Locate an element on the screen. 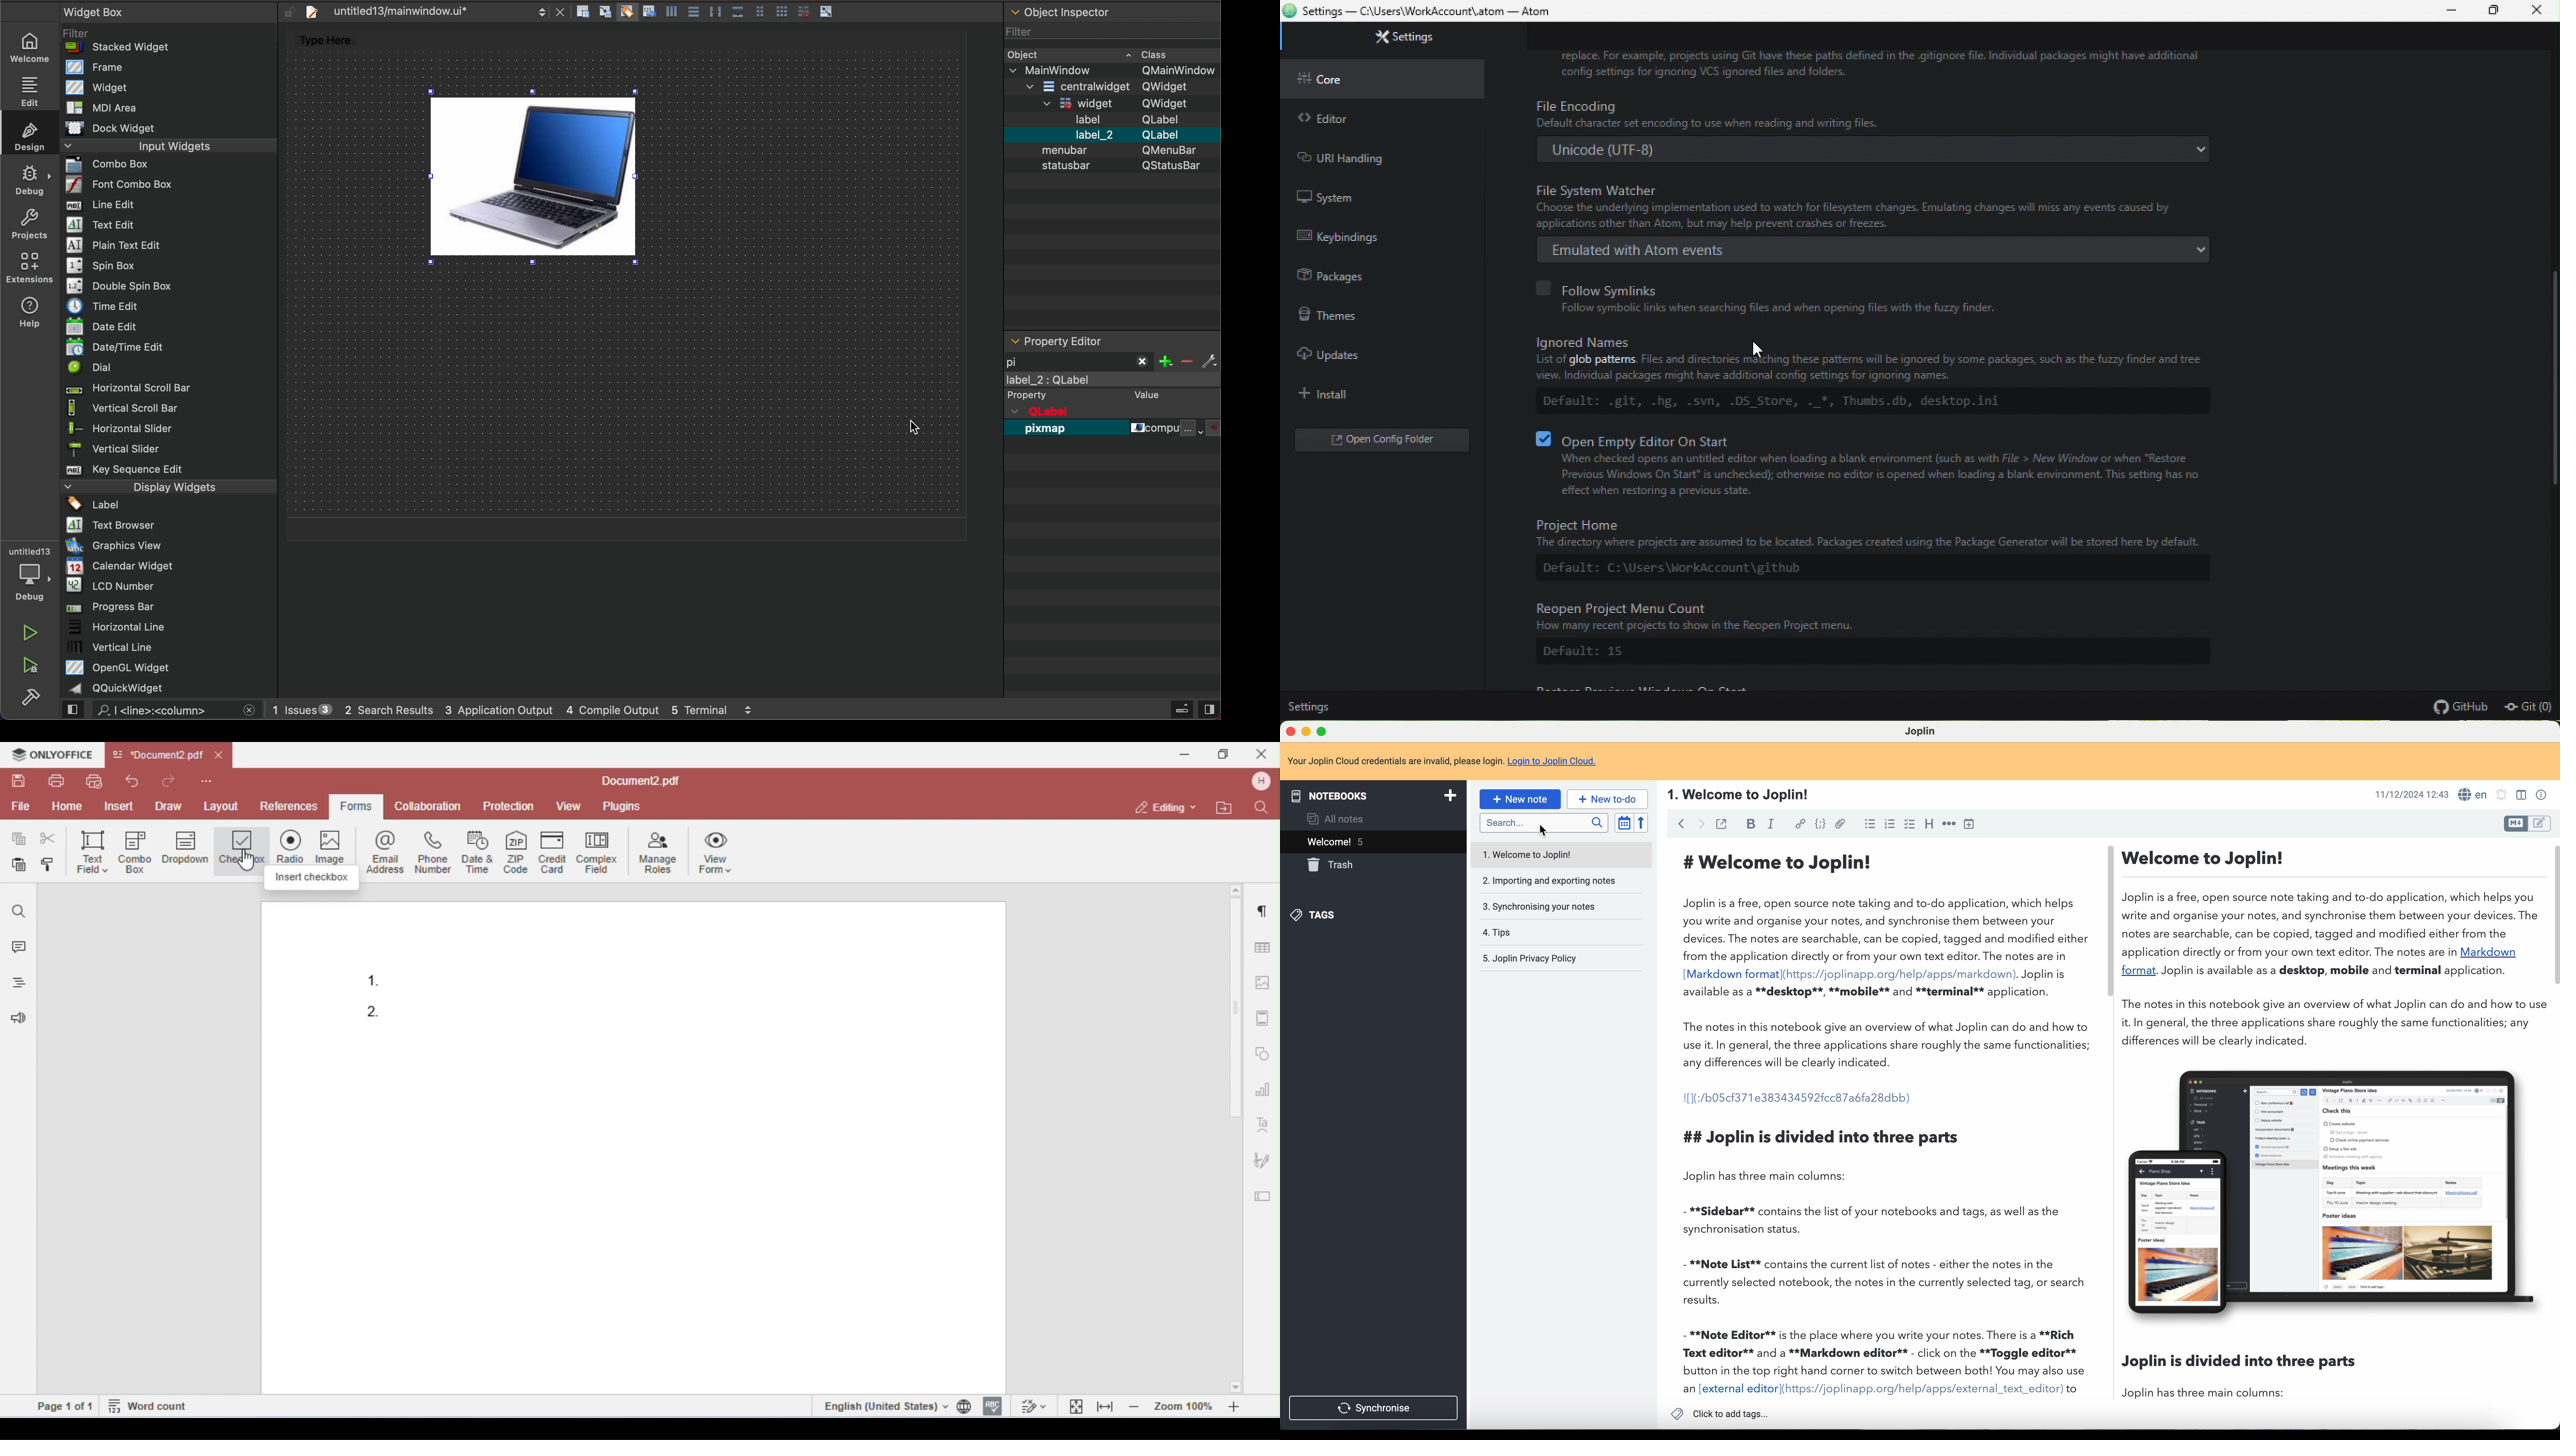 The height and width of the screenshot is (1456, 2576). 11/12/2024 12:43 is located at coordinates (2410, 796).